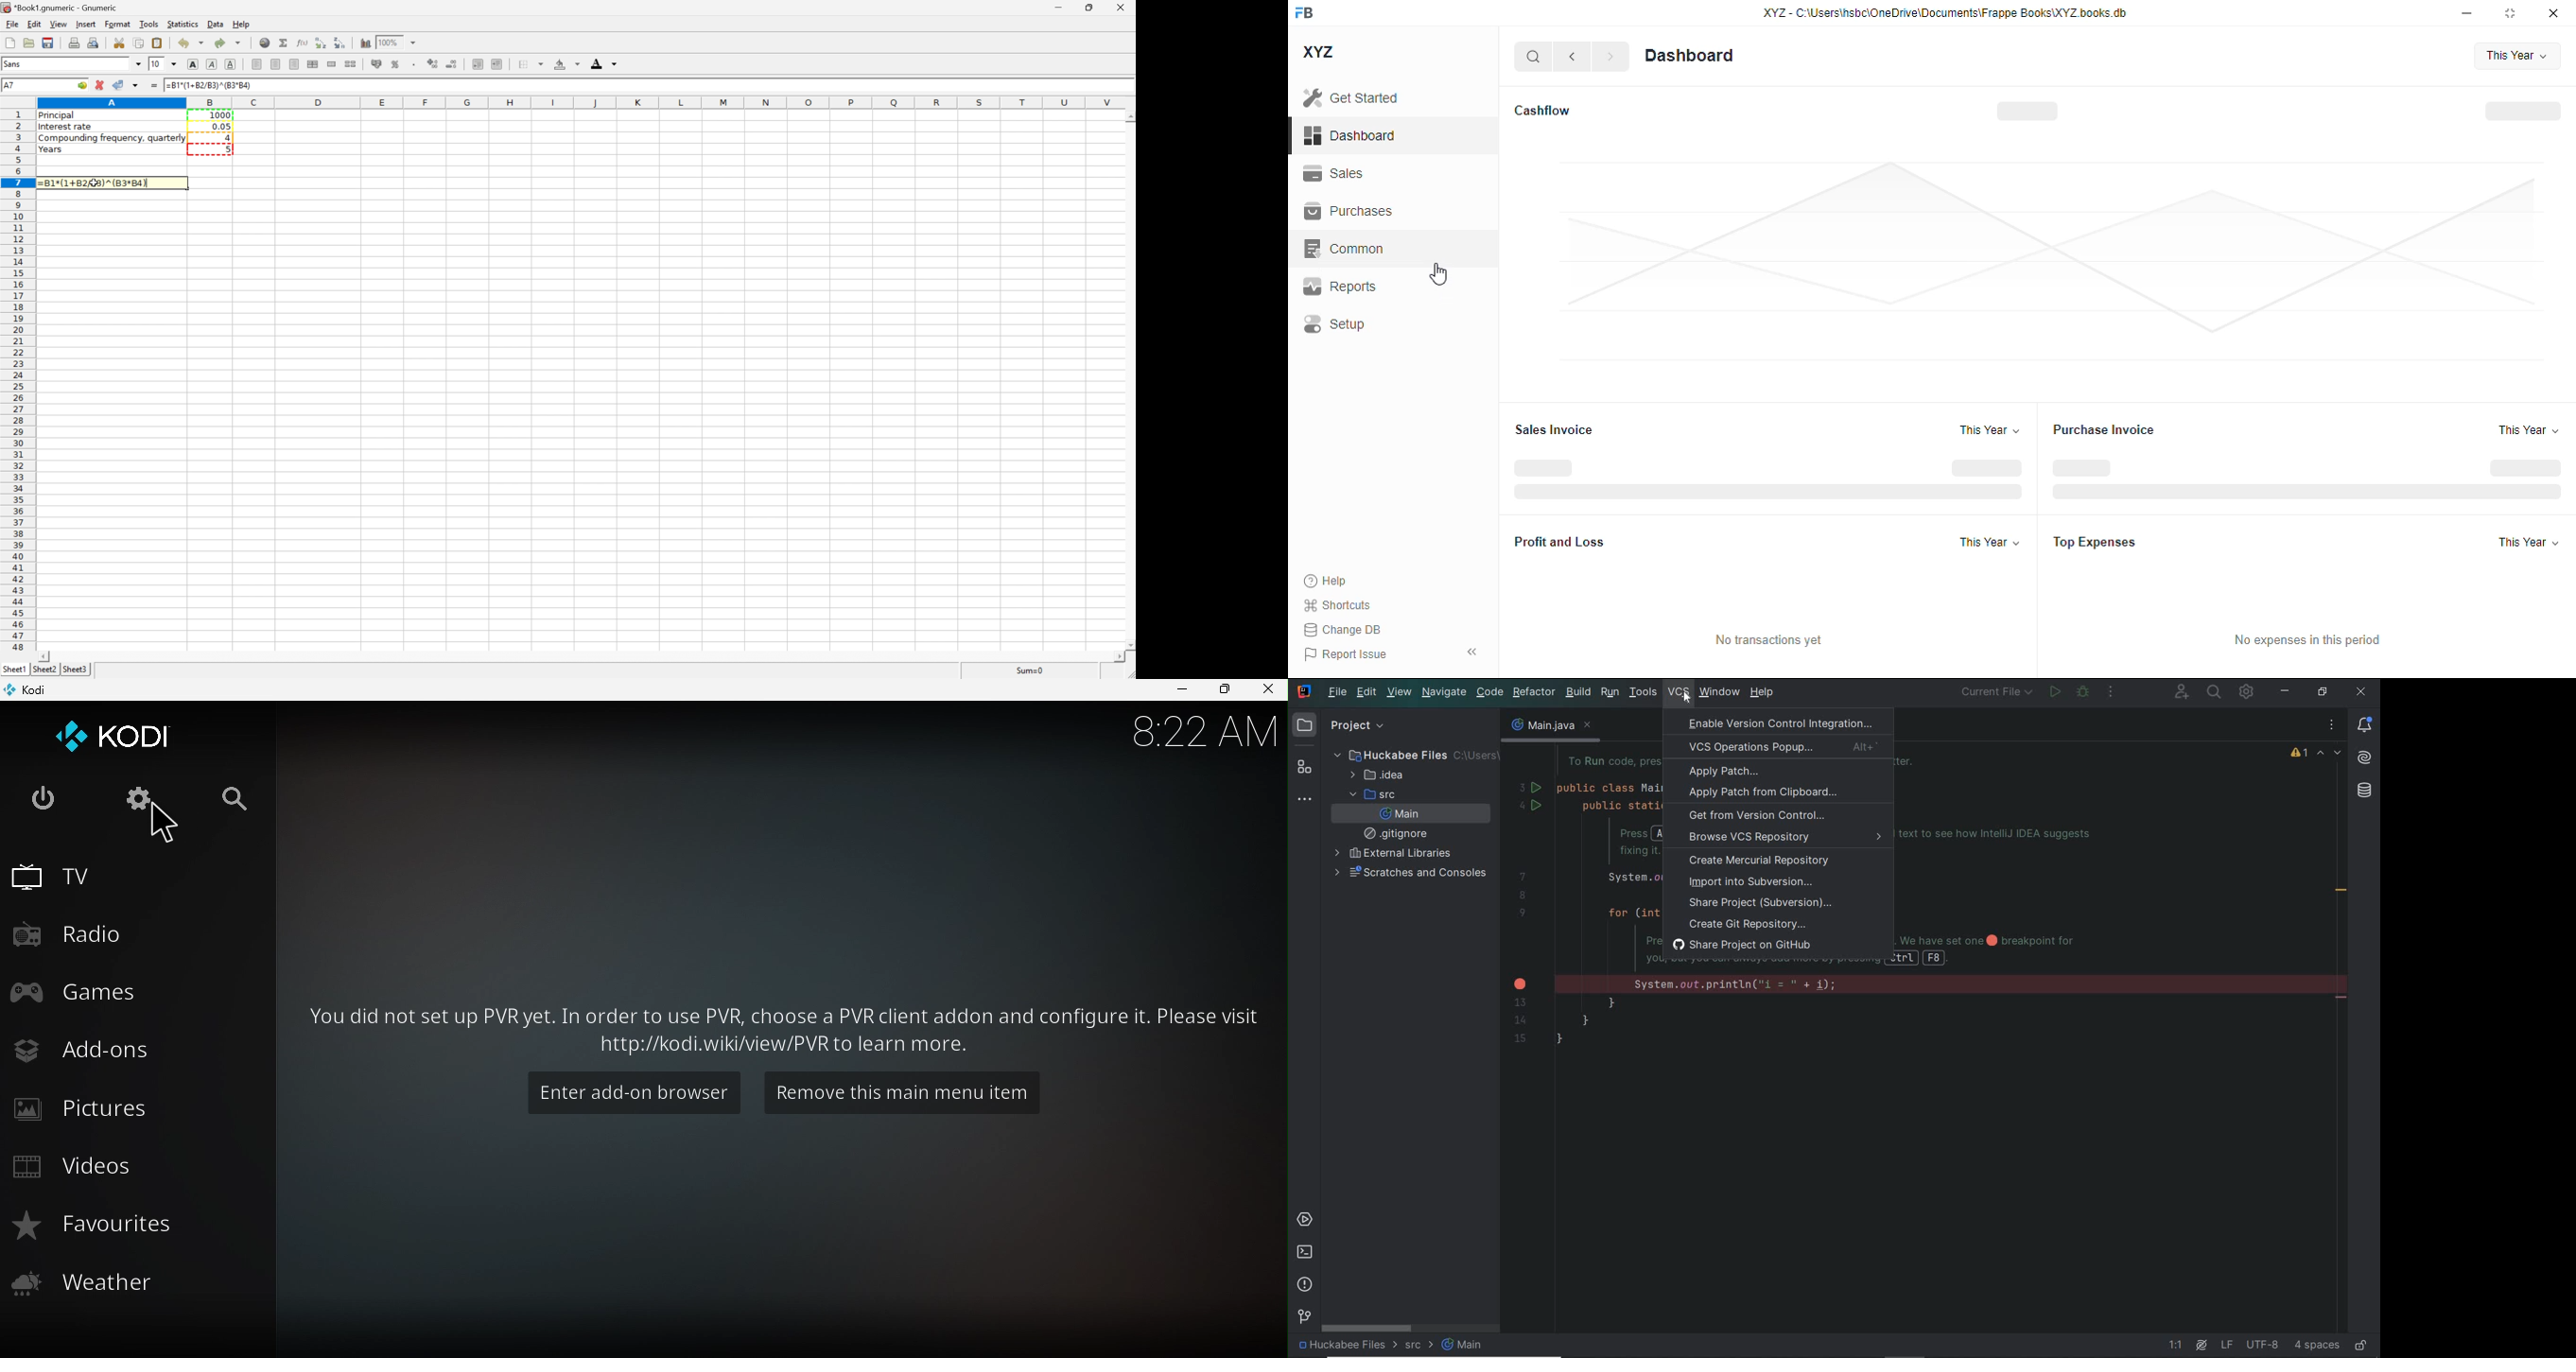 The image size is (2576, 1372). What do you see at coordinates (1560, 542) in the screenshot?
I see `profit and loss` at bounding box center [1560, 542].